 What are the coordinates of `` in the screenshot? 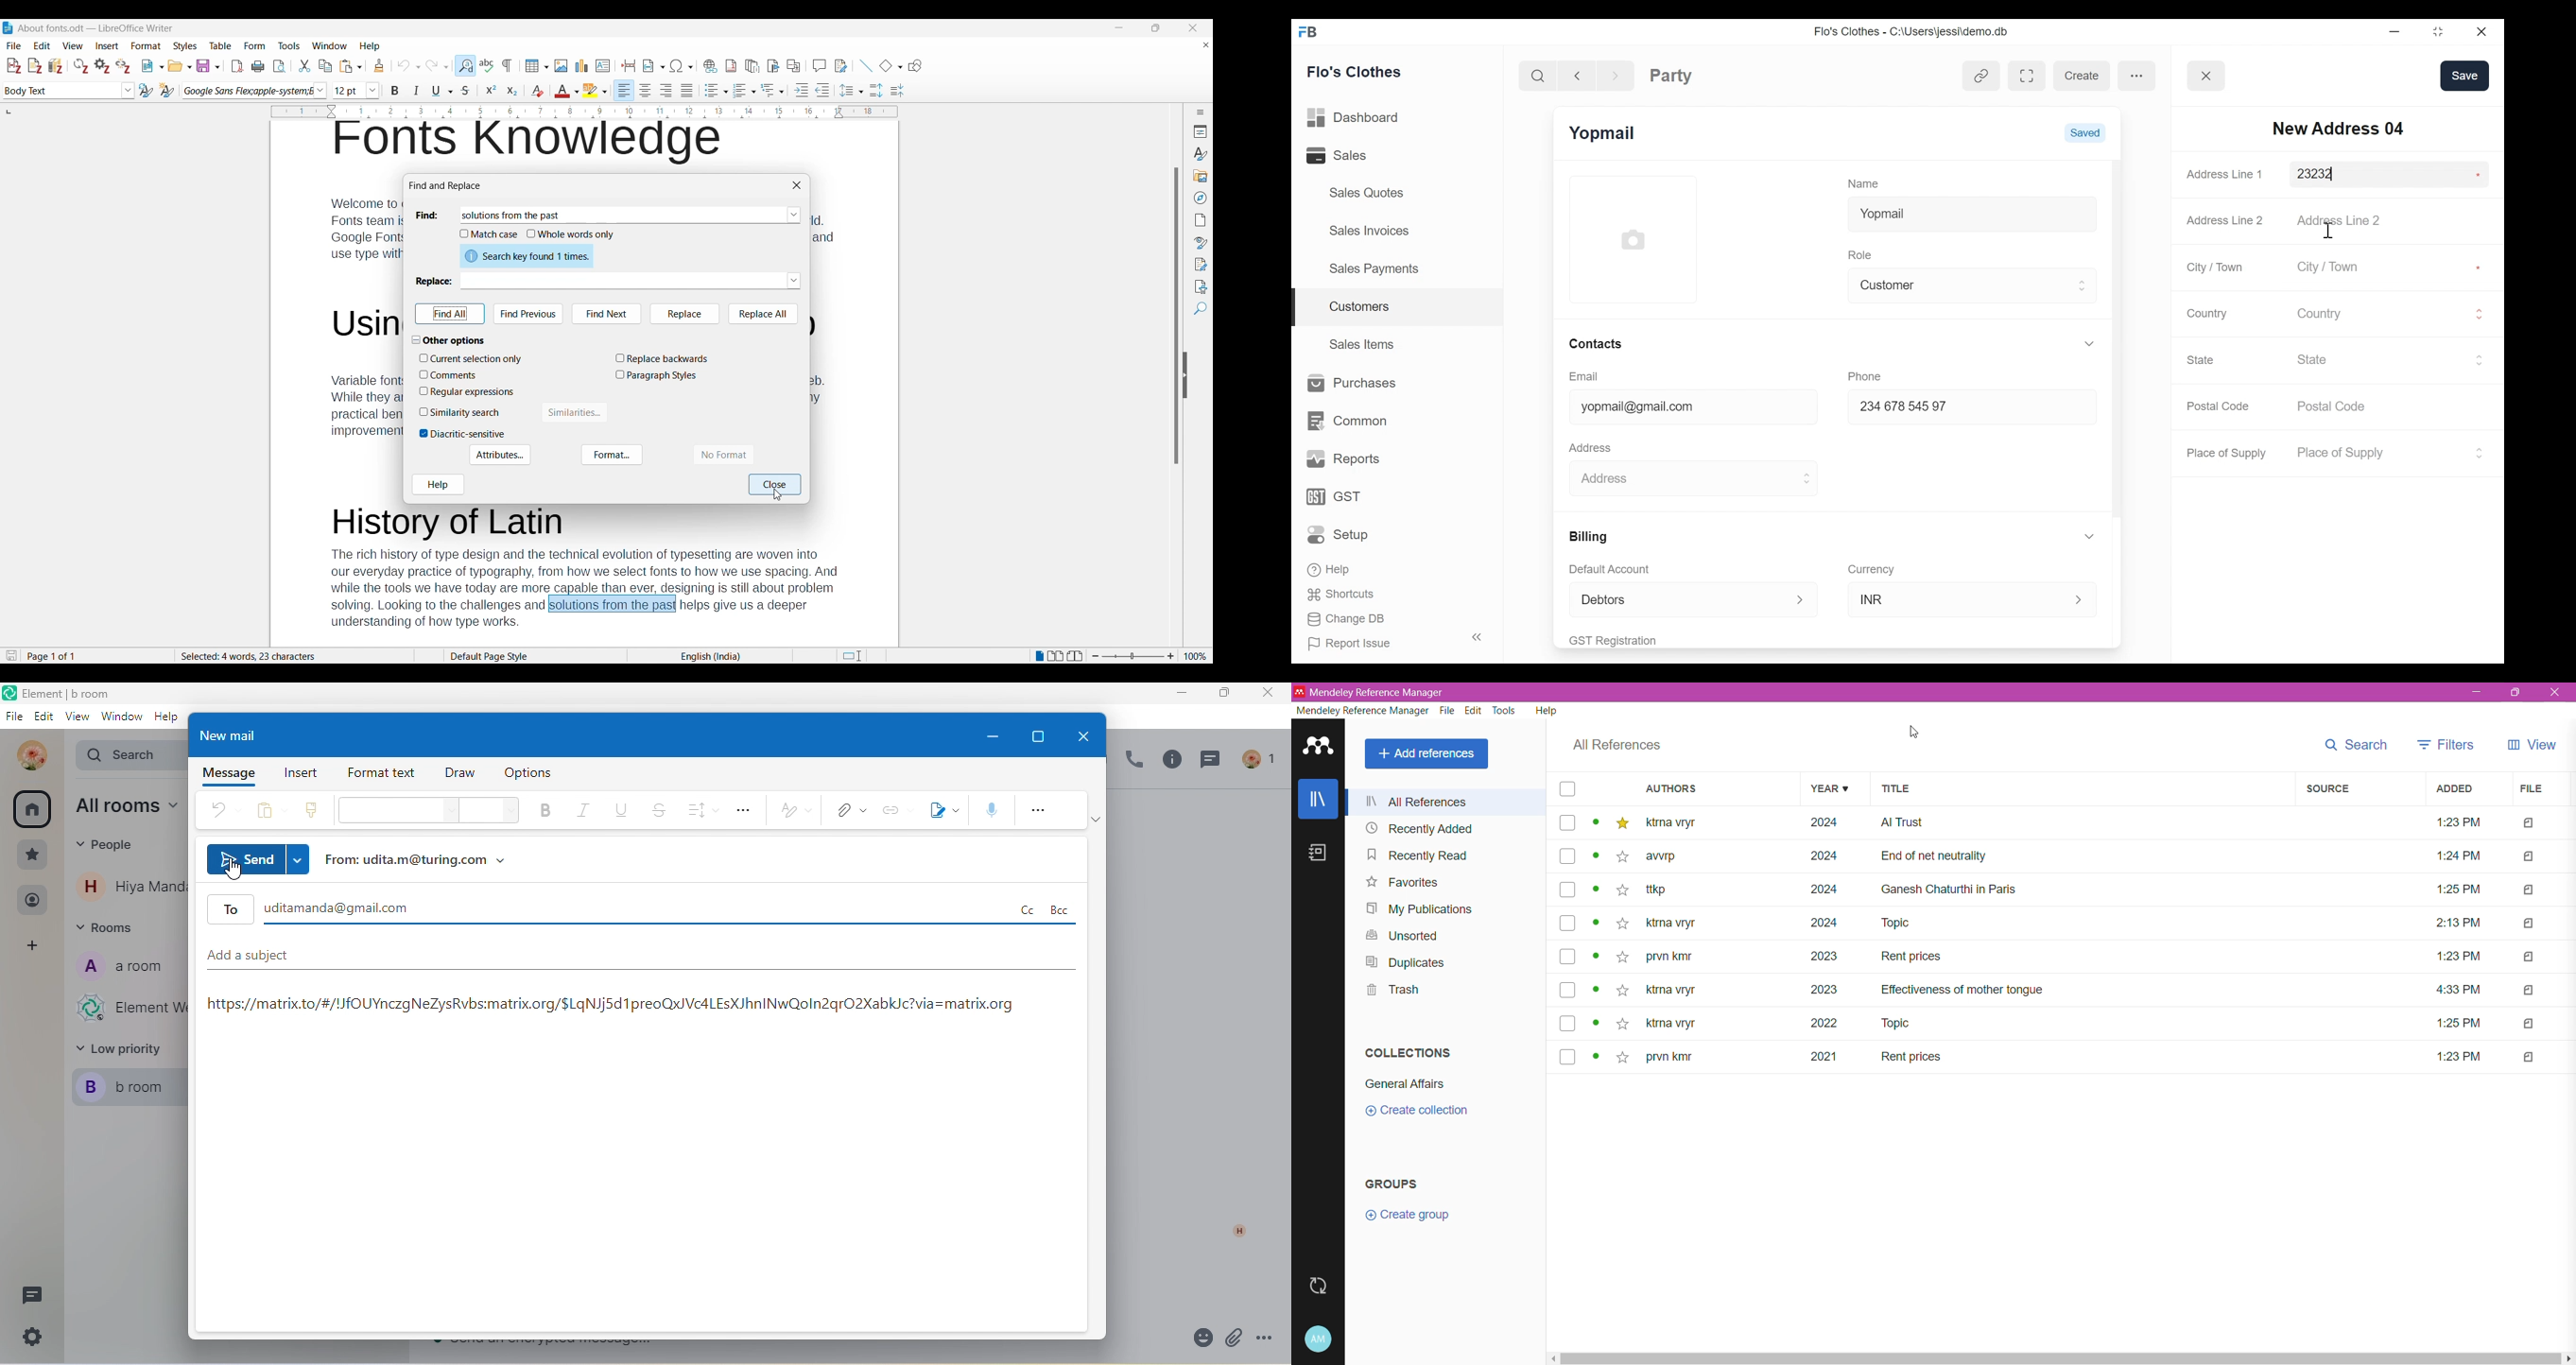 It's located at (2207, 76).